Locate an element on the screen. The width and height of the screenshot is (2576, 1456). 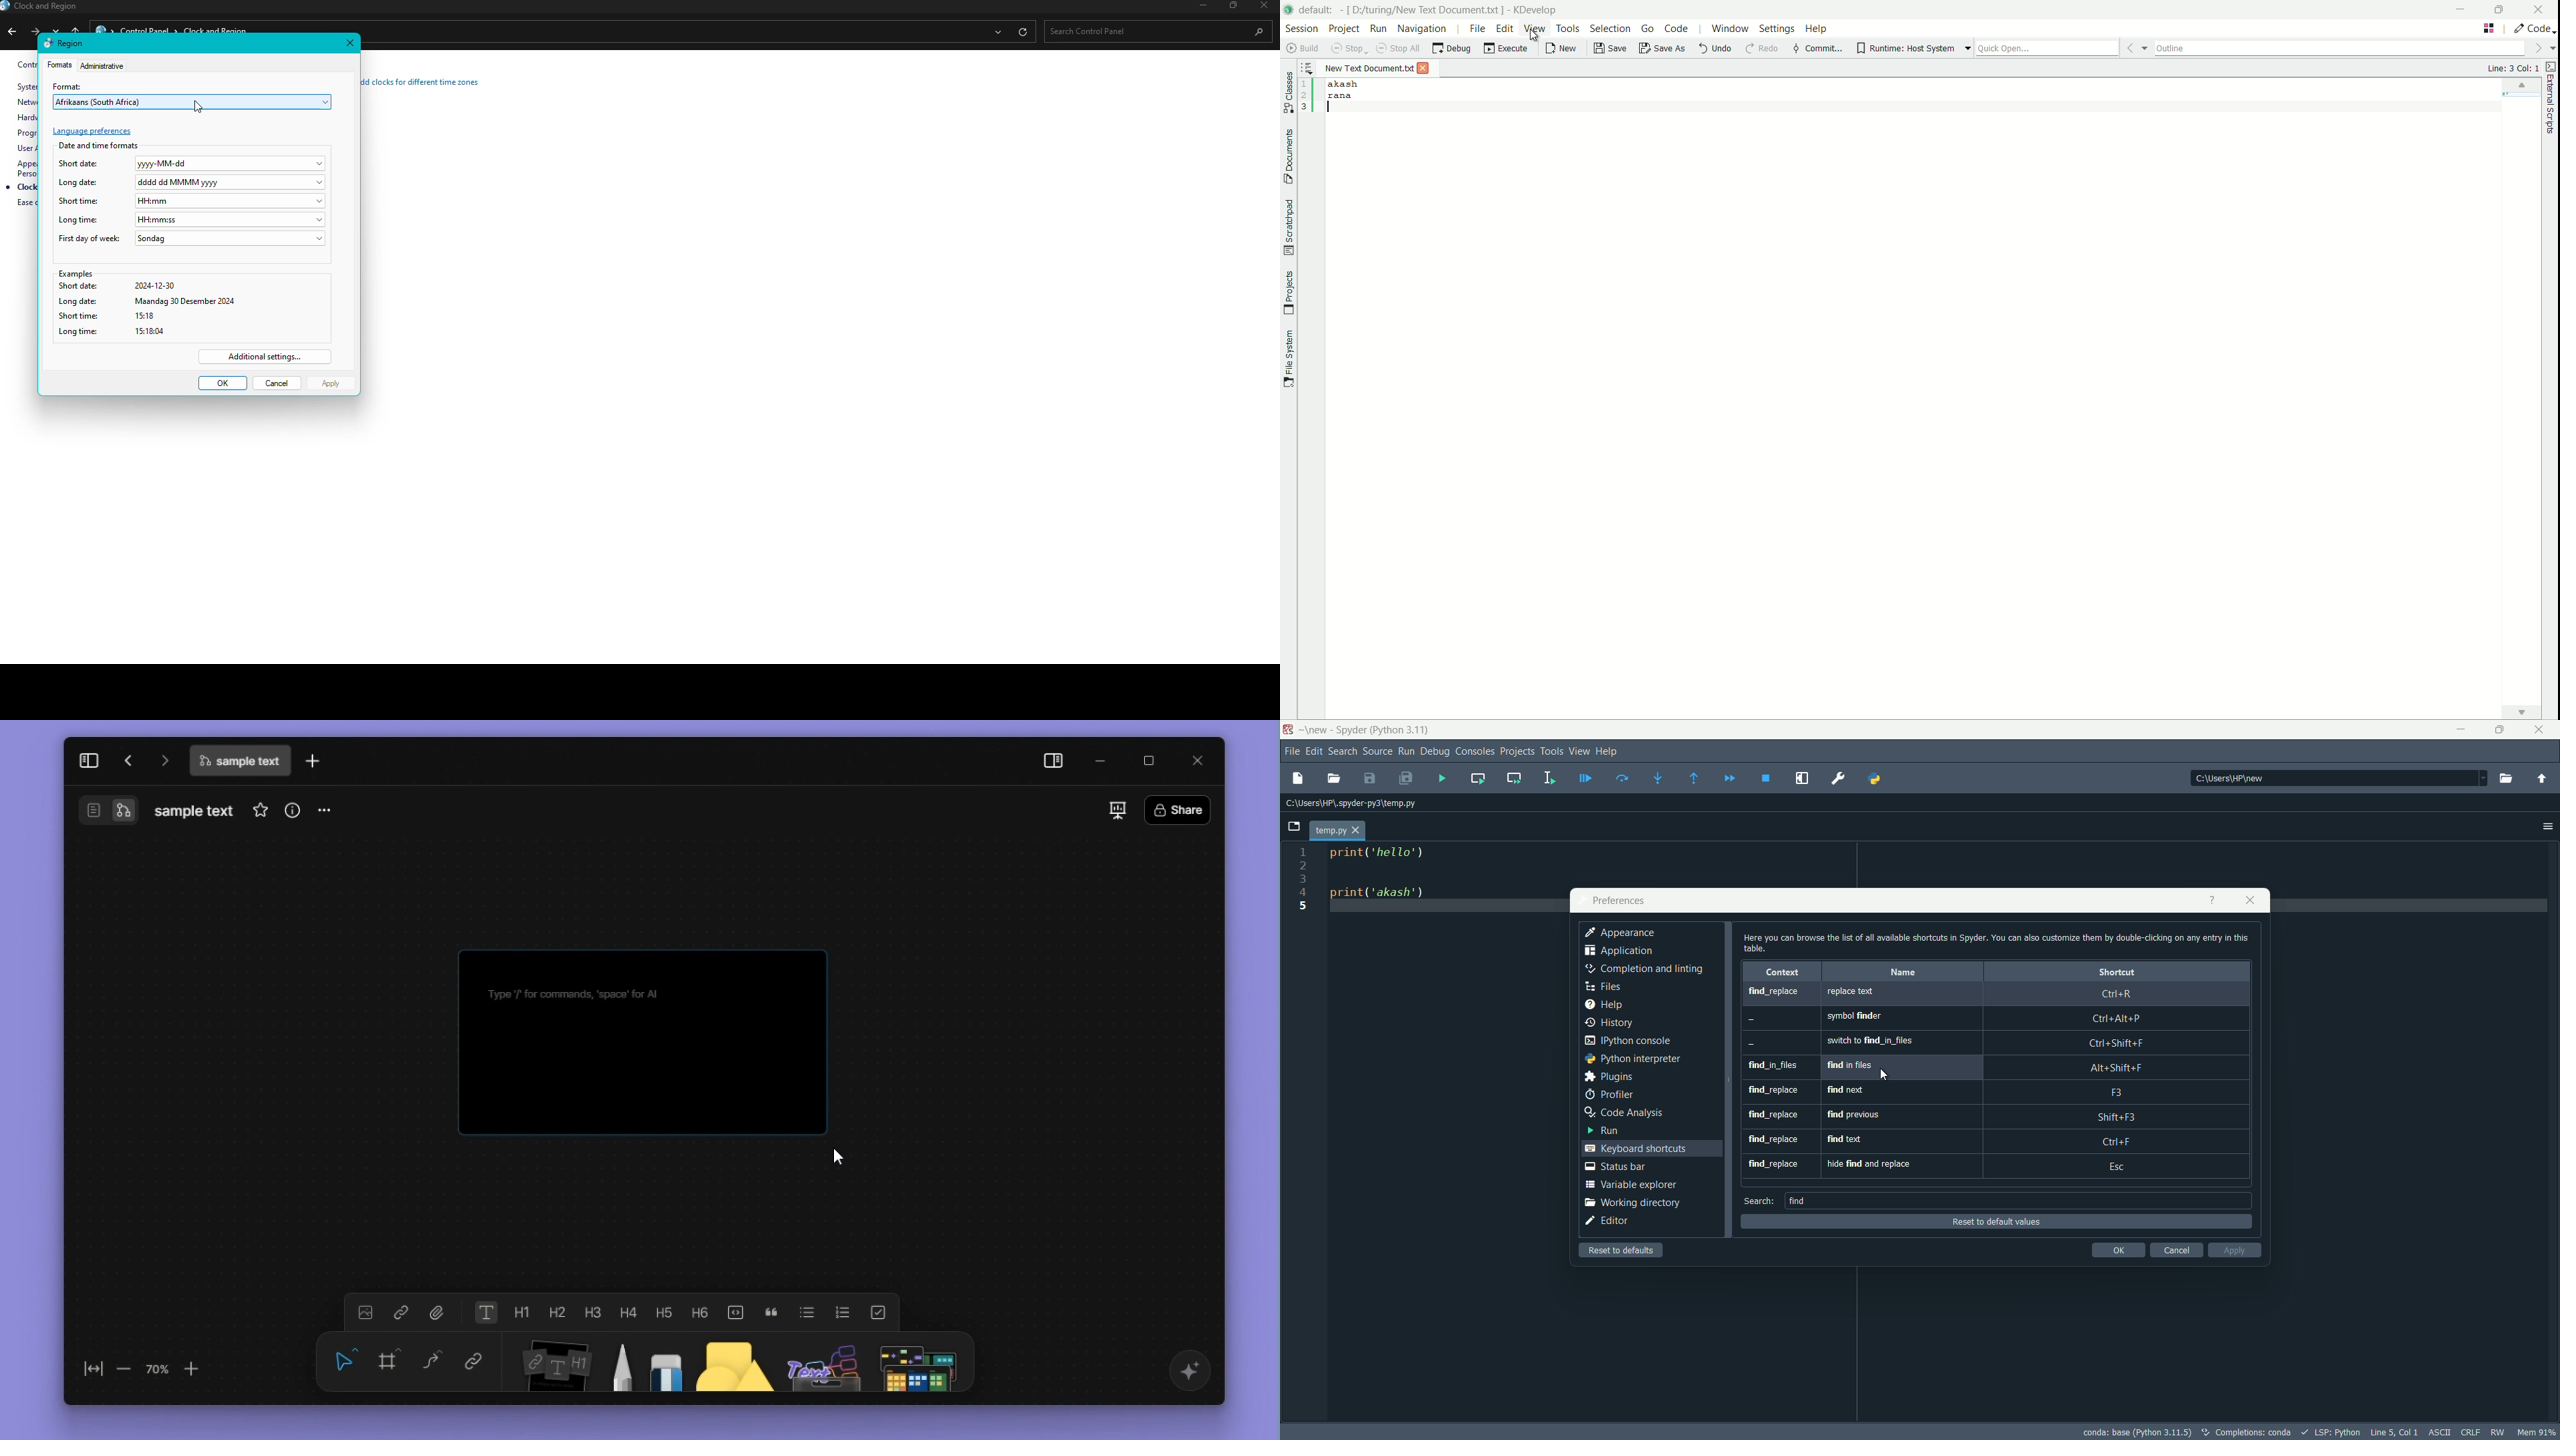
completion and linting is located at coordinates (1643, 969).